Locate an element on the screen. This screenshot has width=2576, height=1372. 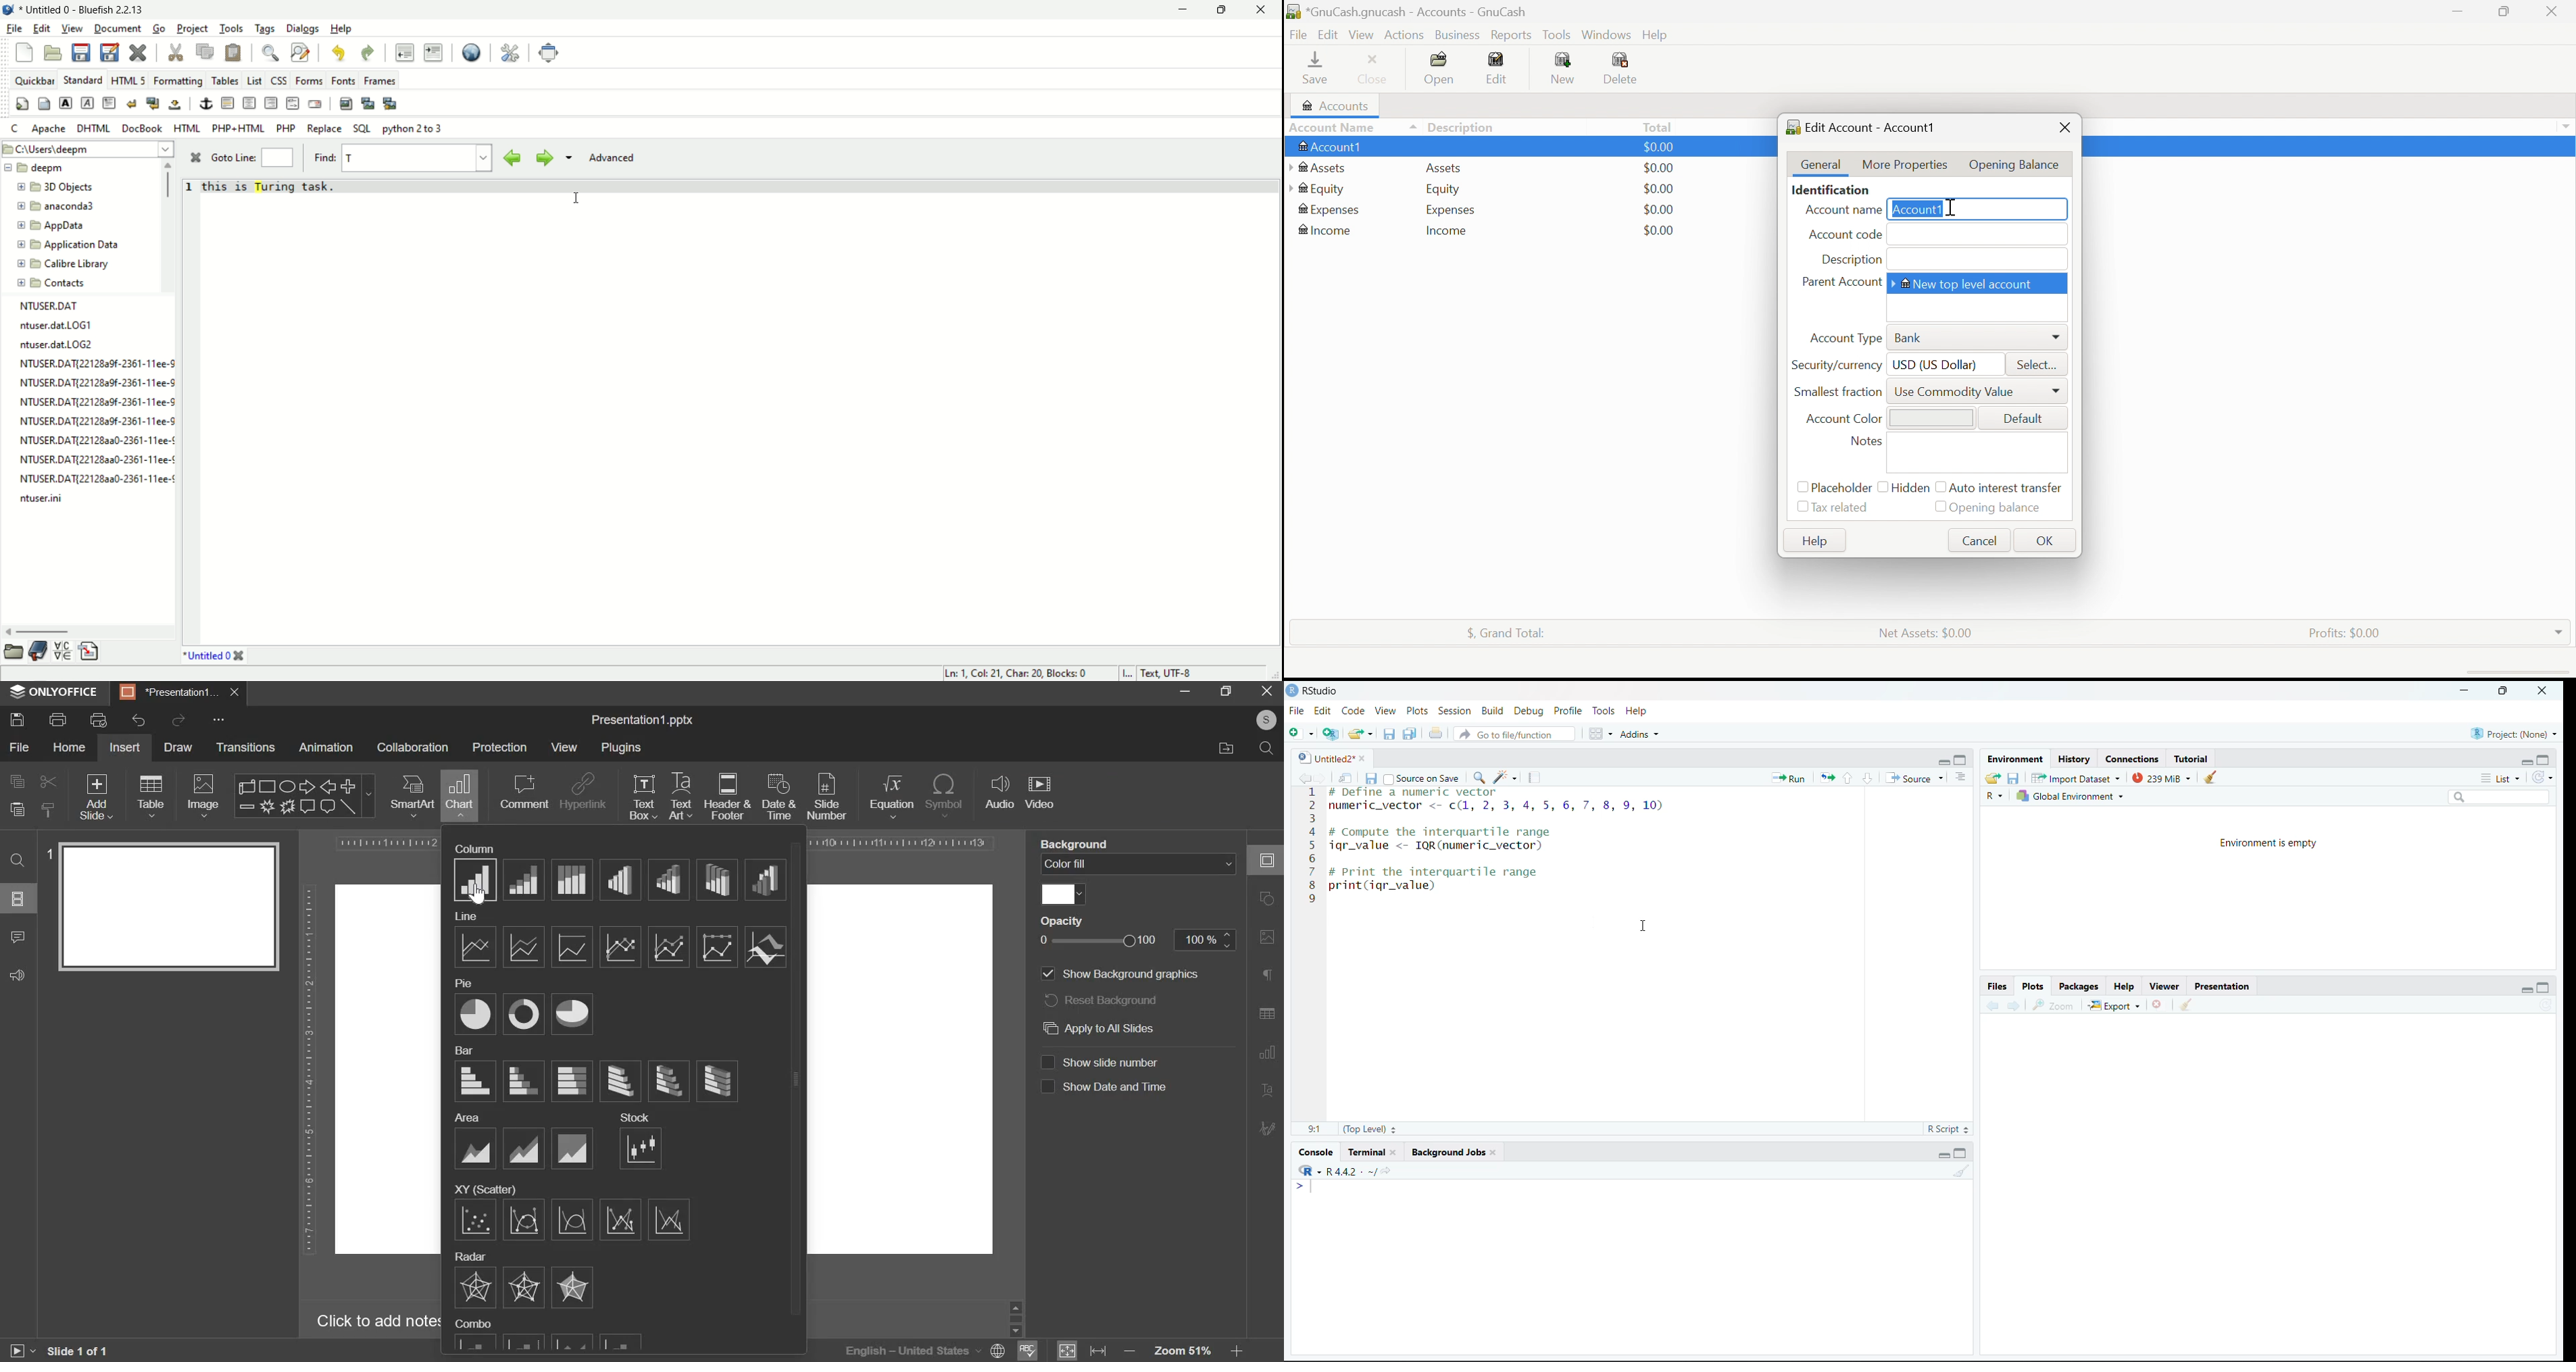
Go forward to the next source location (Ctrl + F10) is located at coordinates (1322, 776).